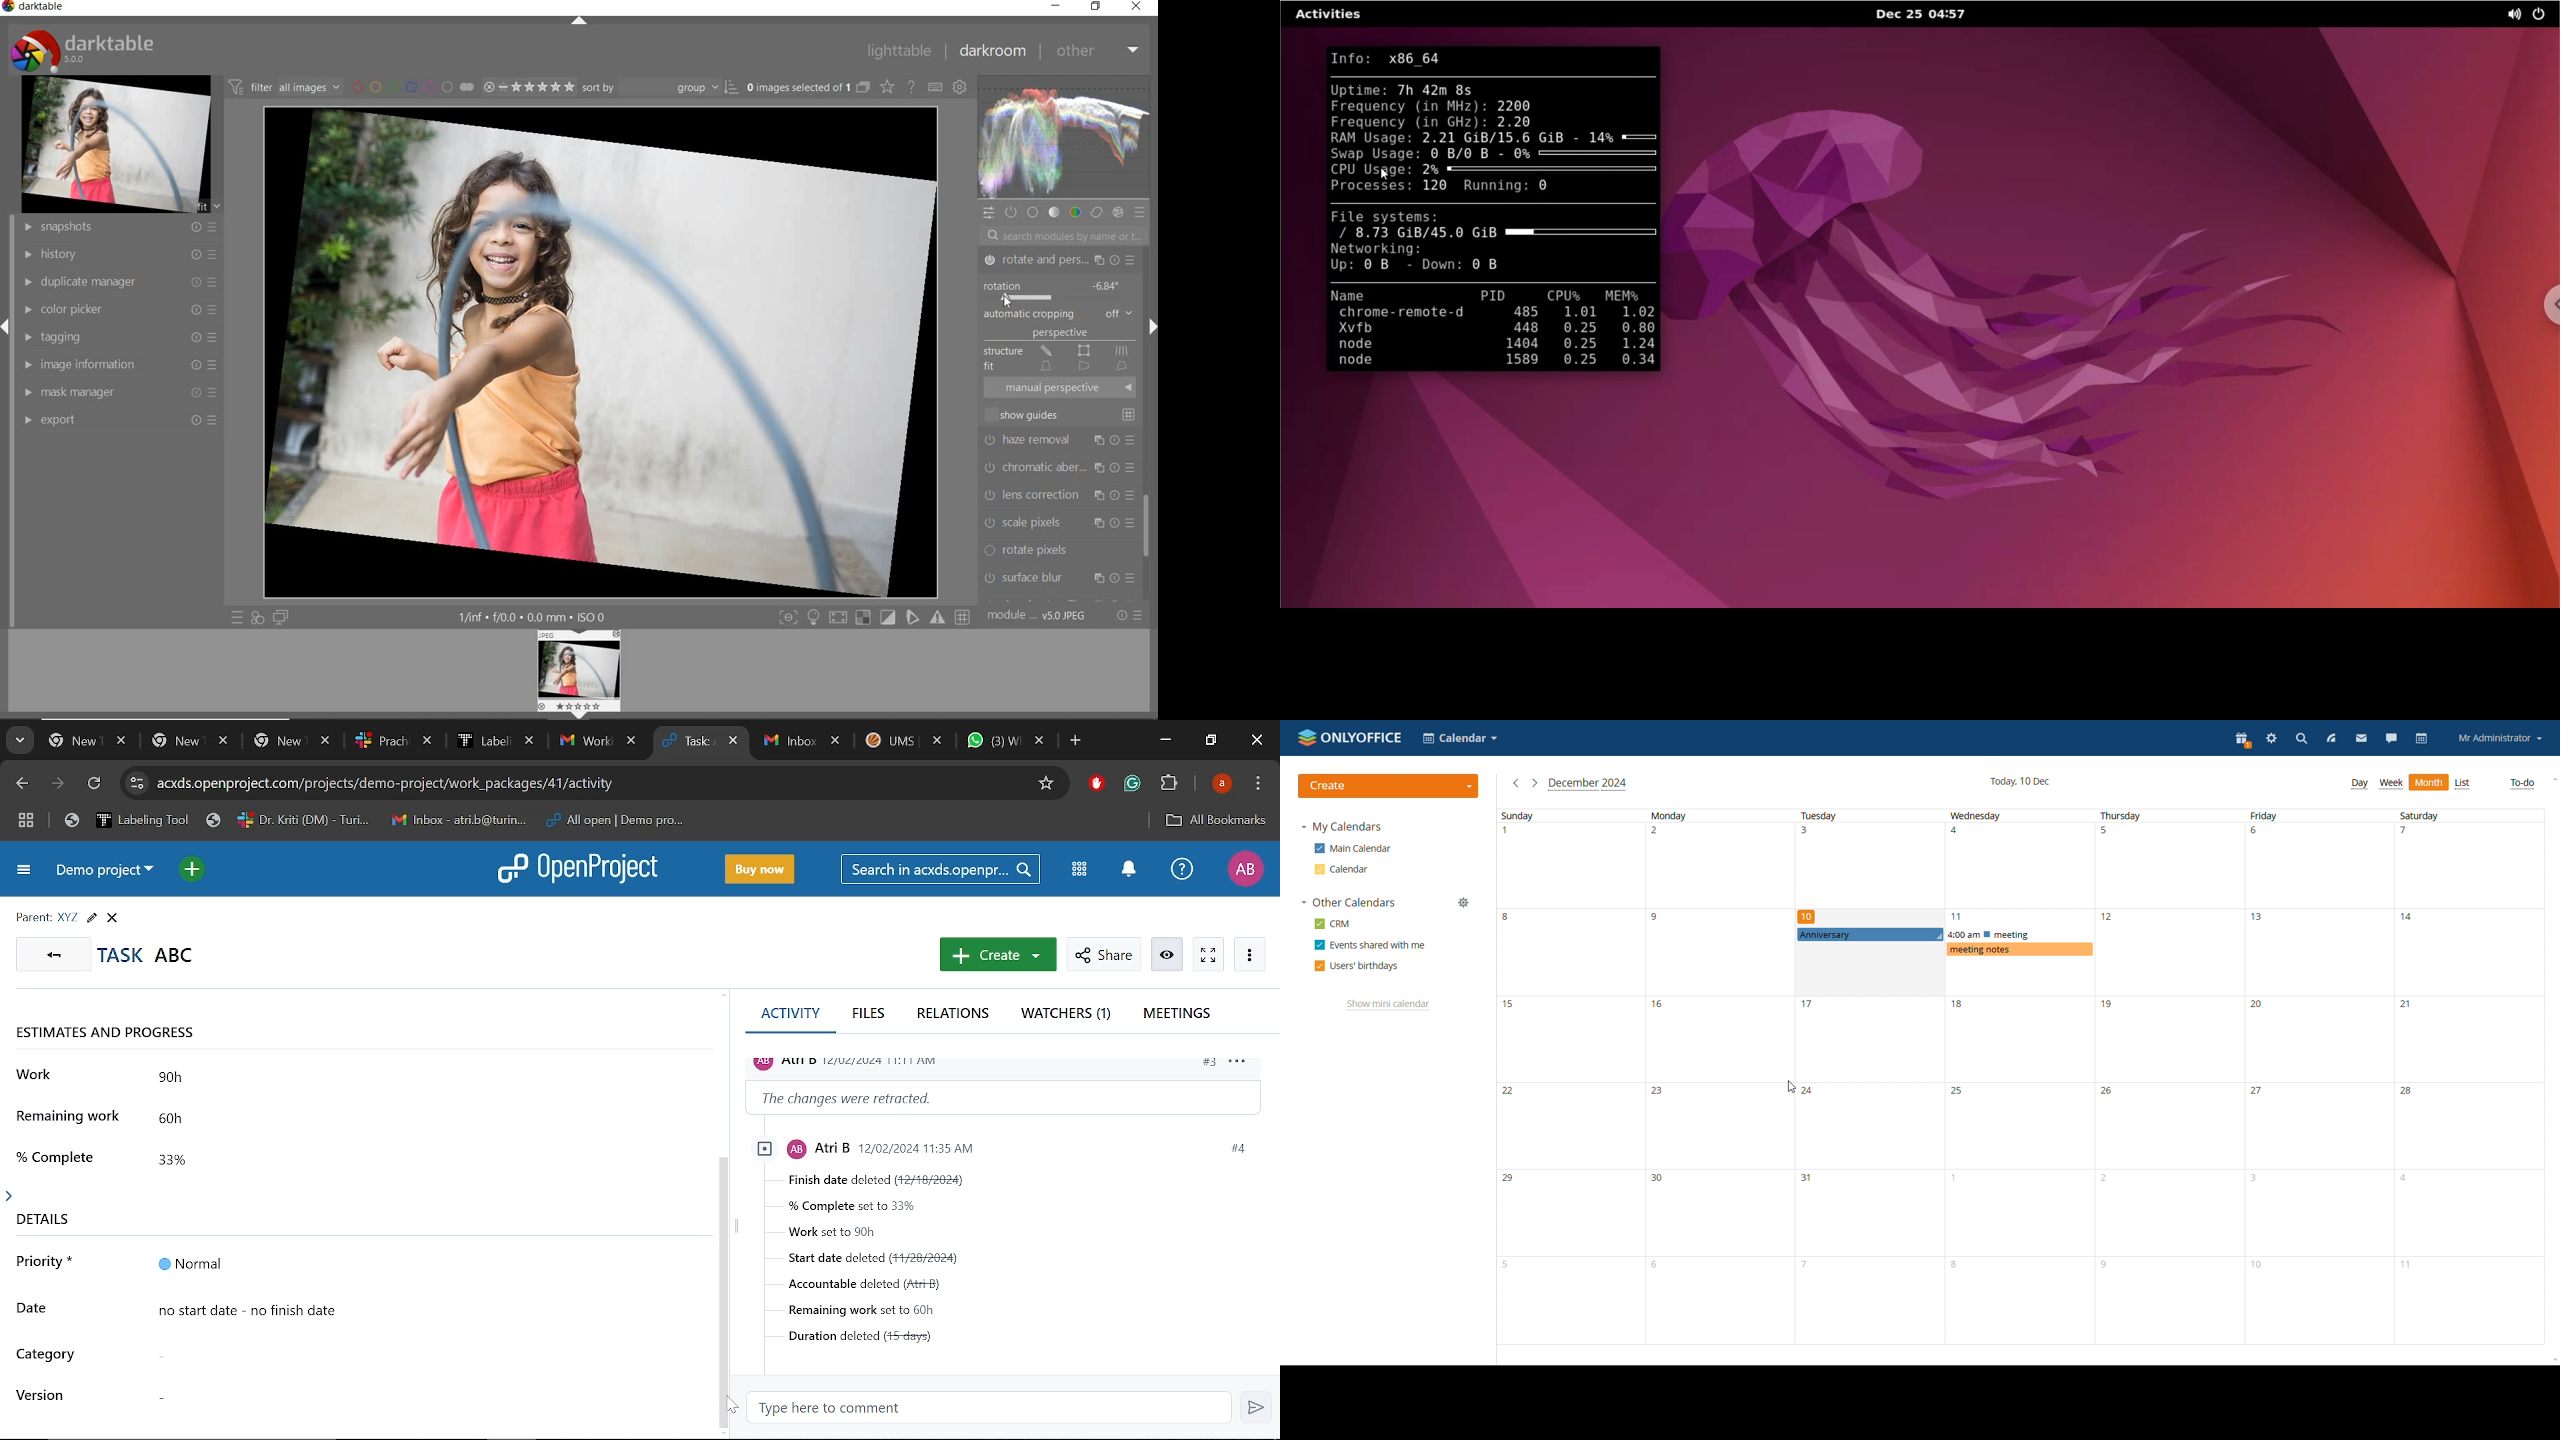 This screenshot has width=2576, height=1456. What do you see at coordinates (1947, 933) in the screenshot?
I see `scheduled events` at bounding box center [1947, 933].